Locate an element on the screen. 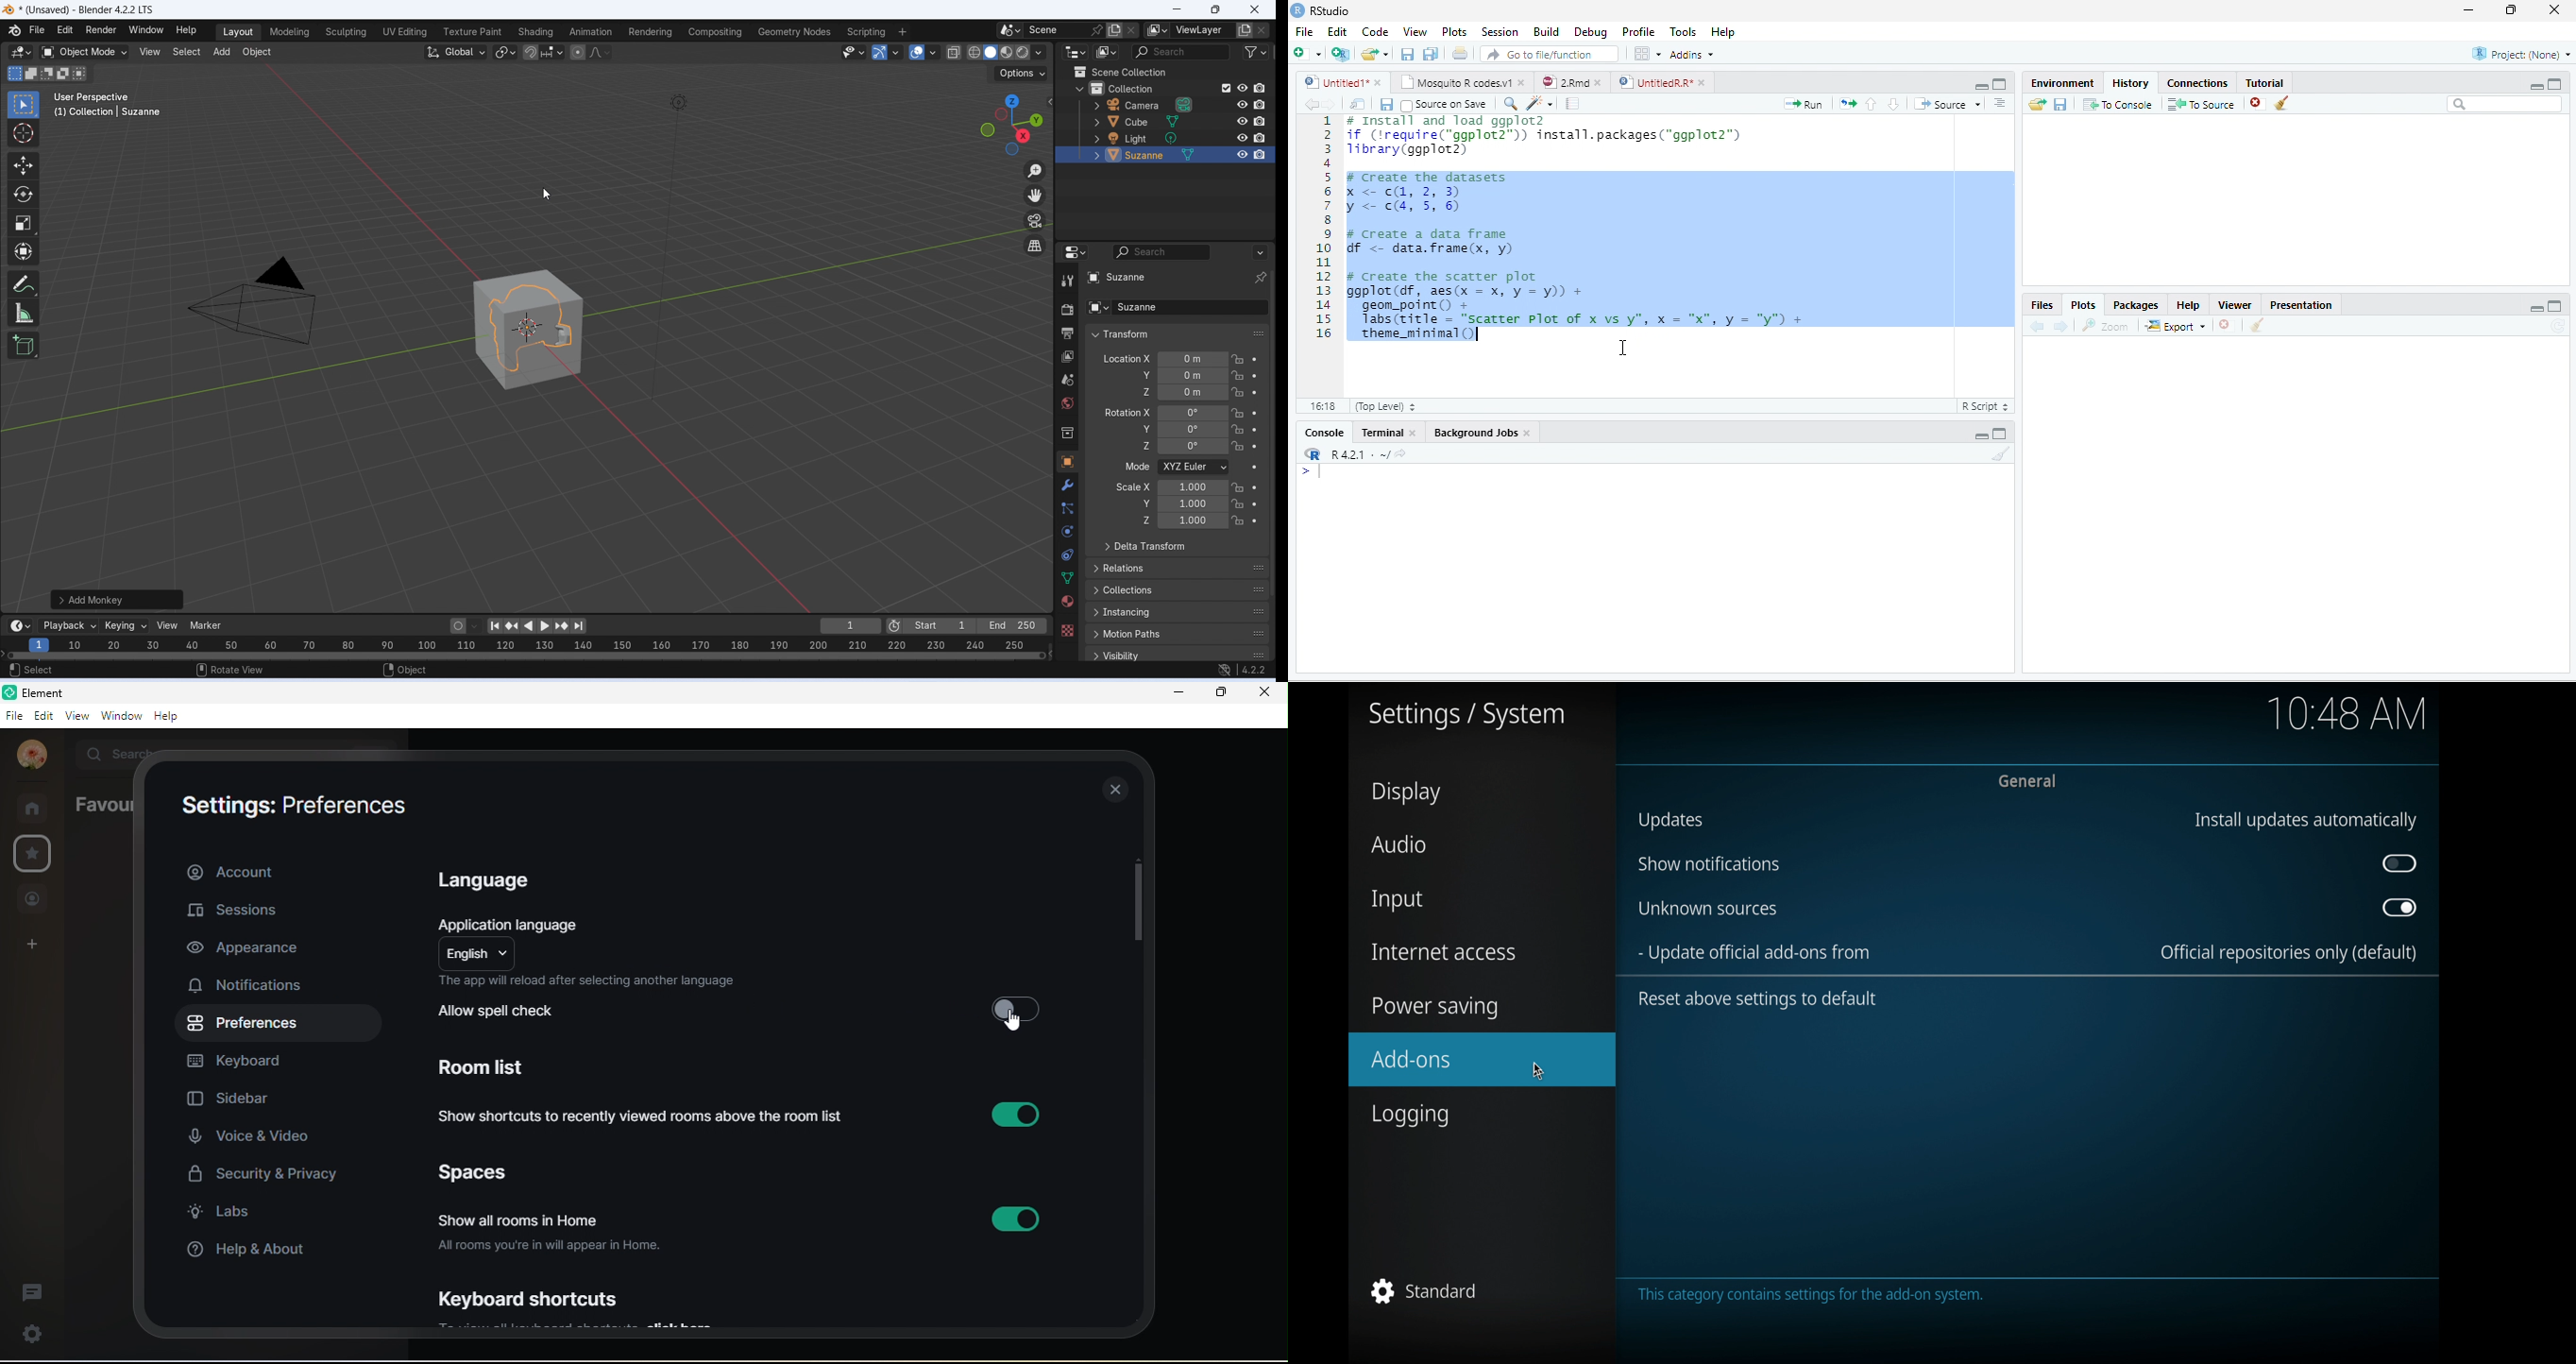 The height and width of the screenshot is (1372, 2576). Search bar is located at coordinates (2504, 105).